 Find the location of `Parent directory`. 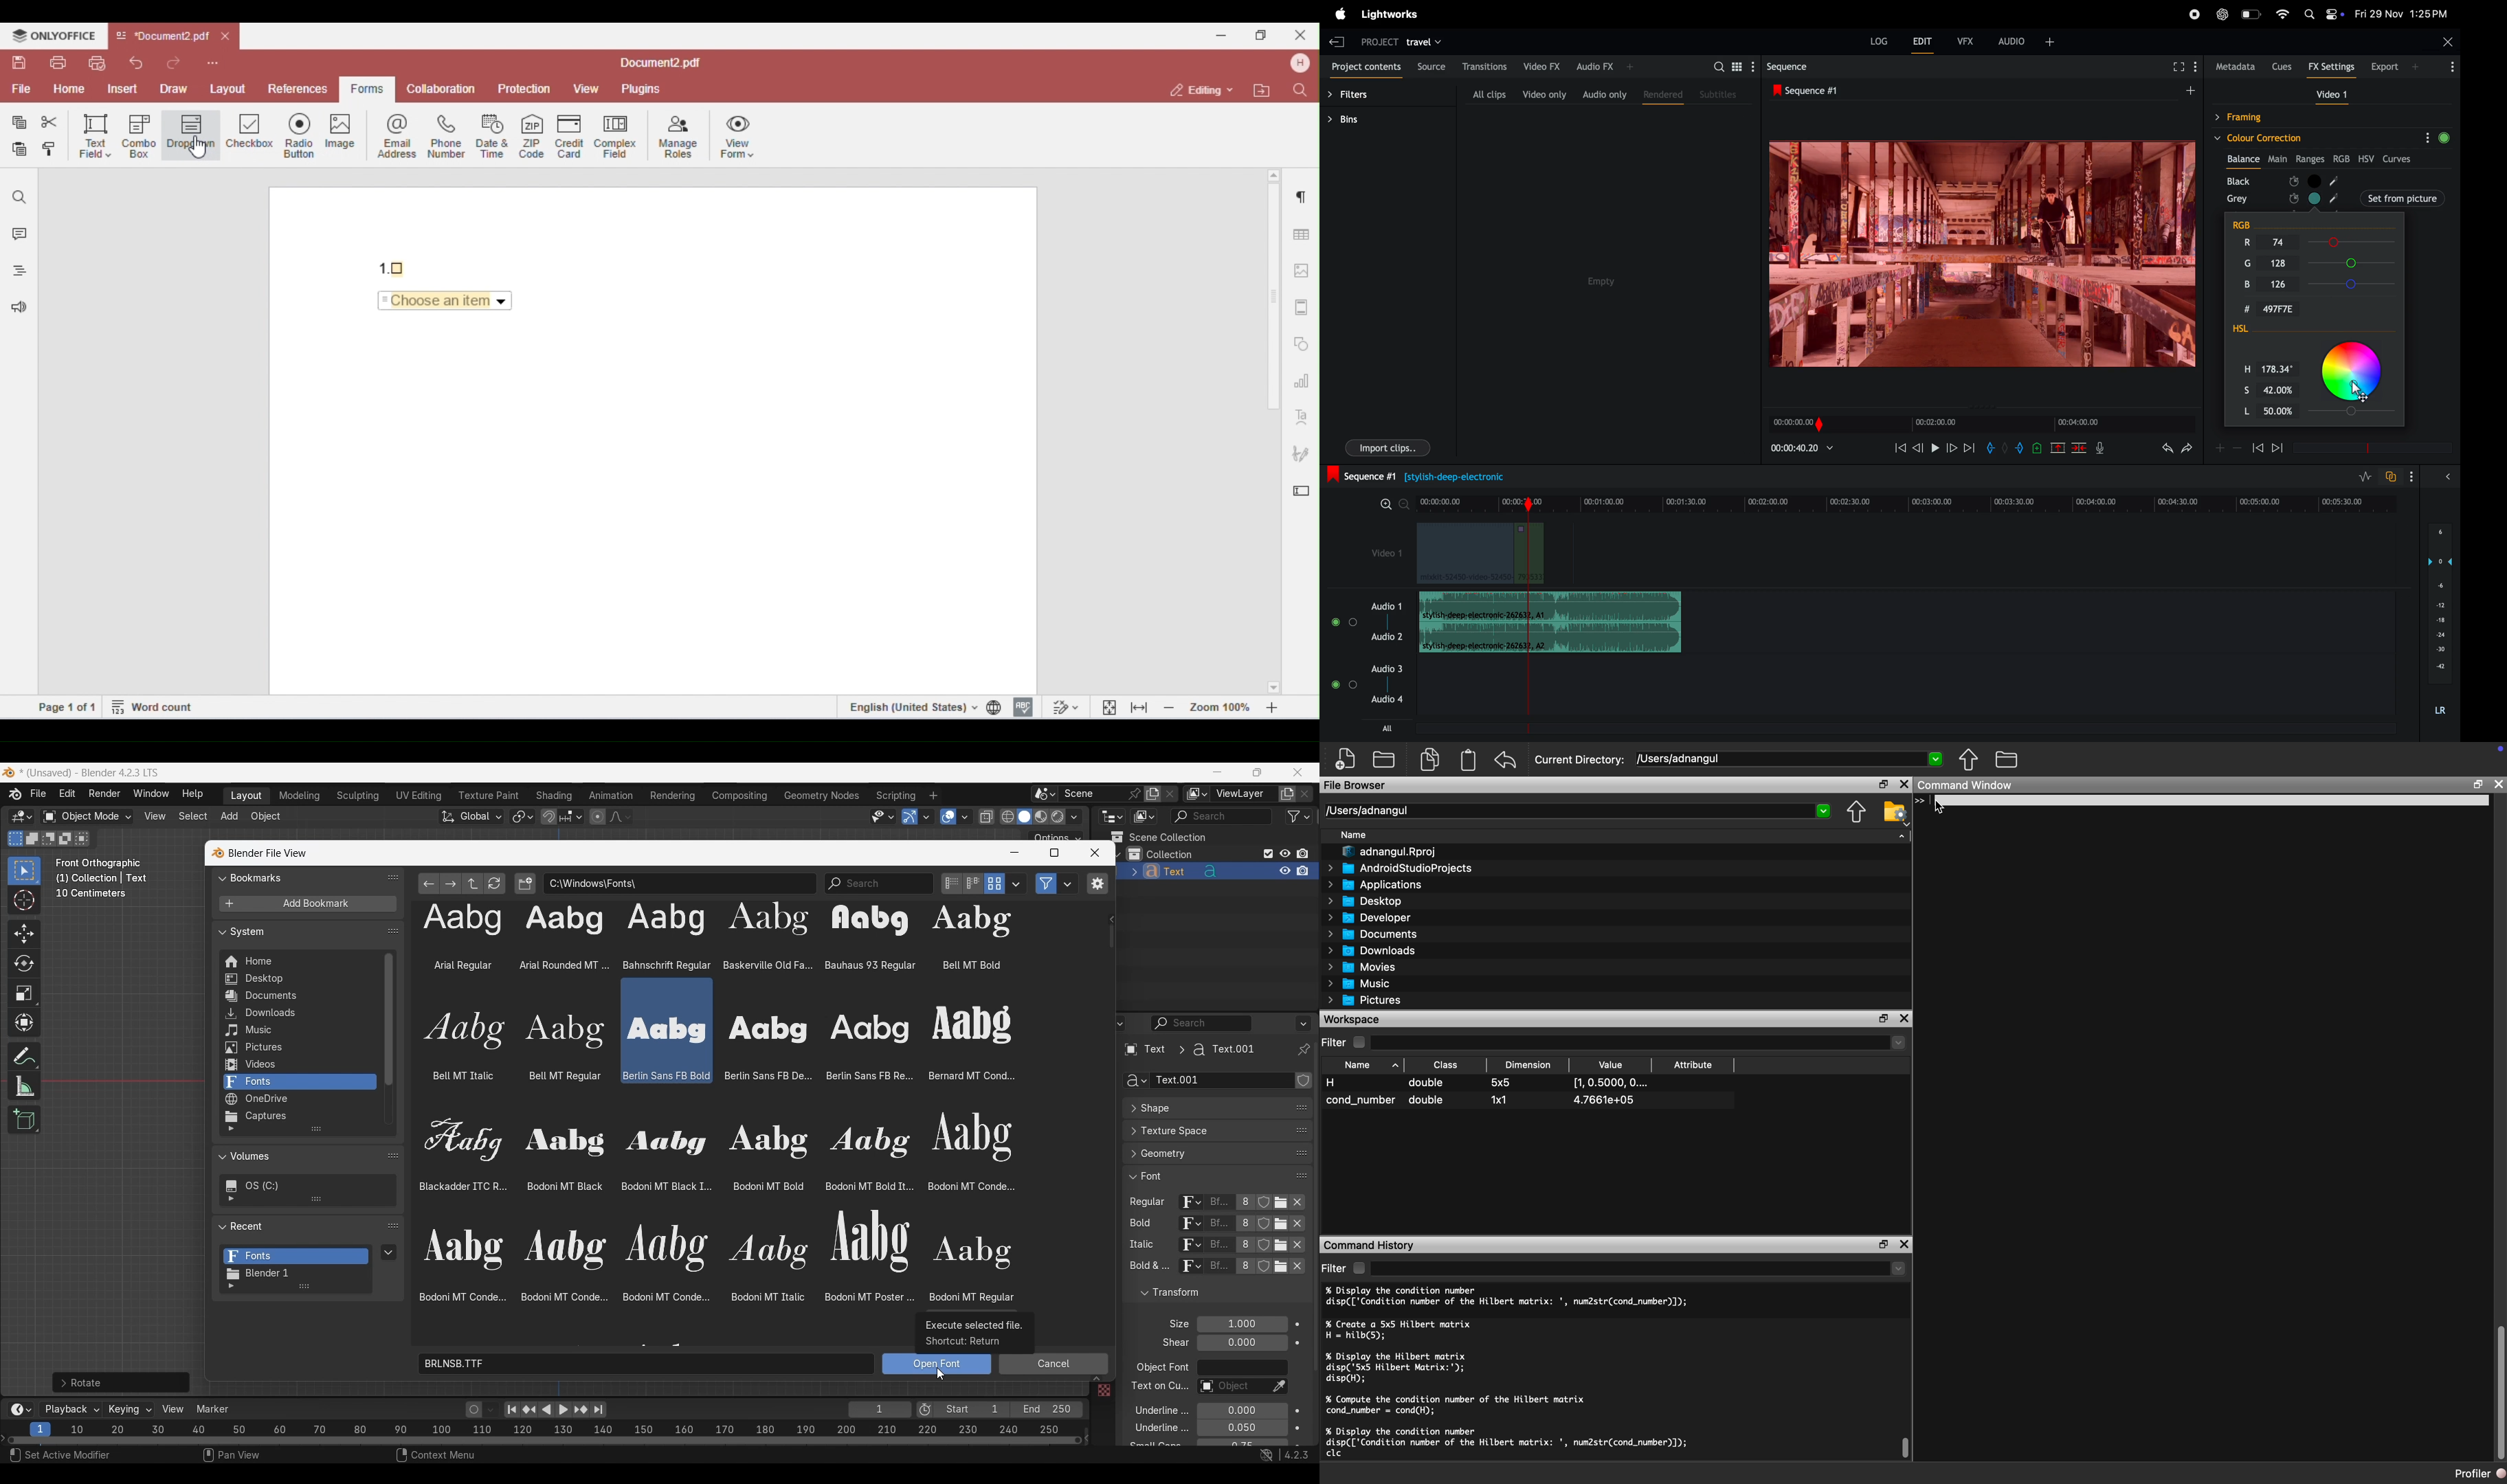

Parent directory is located at coordinates (473, 884).